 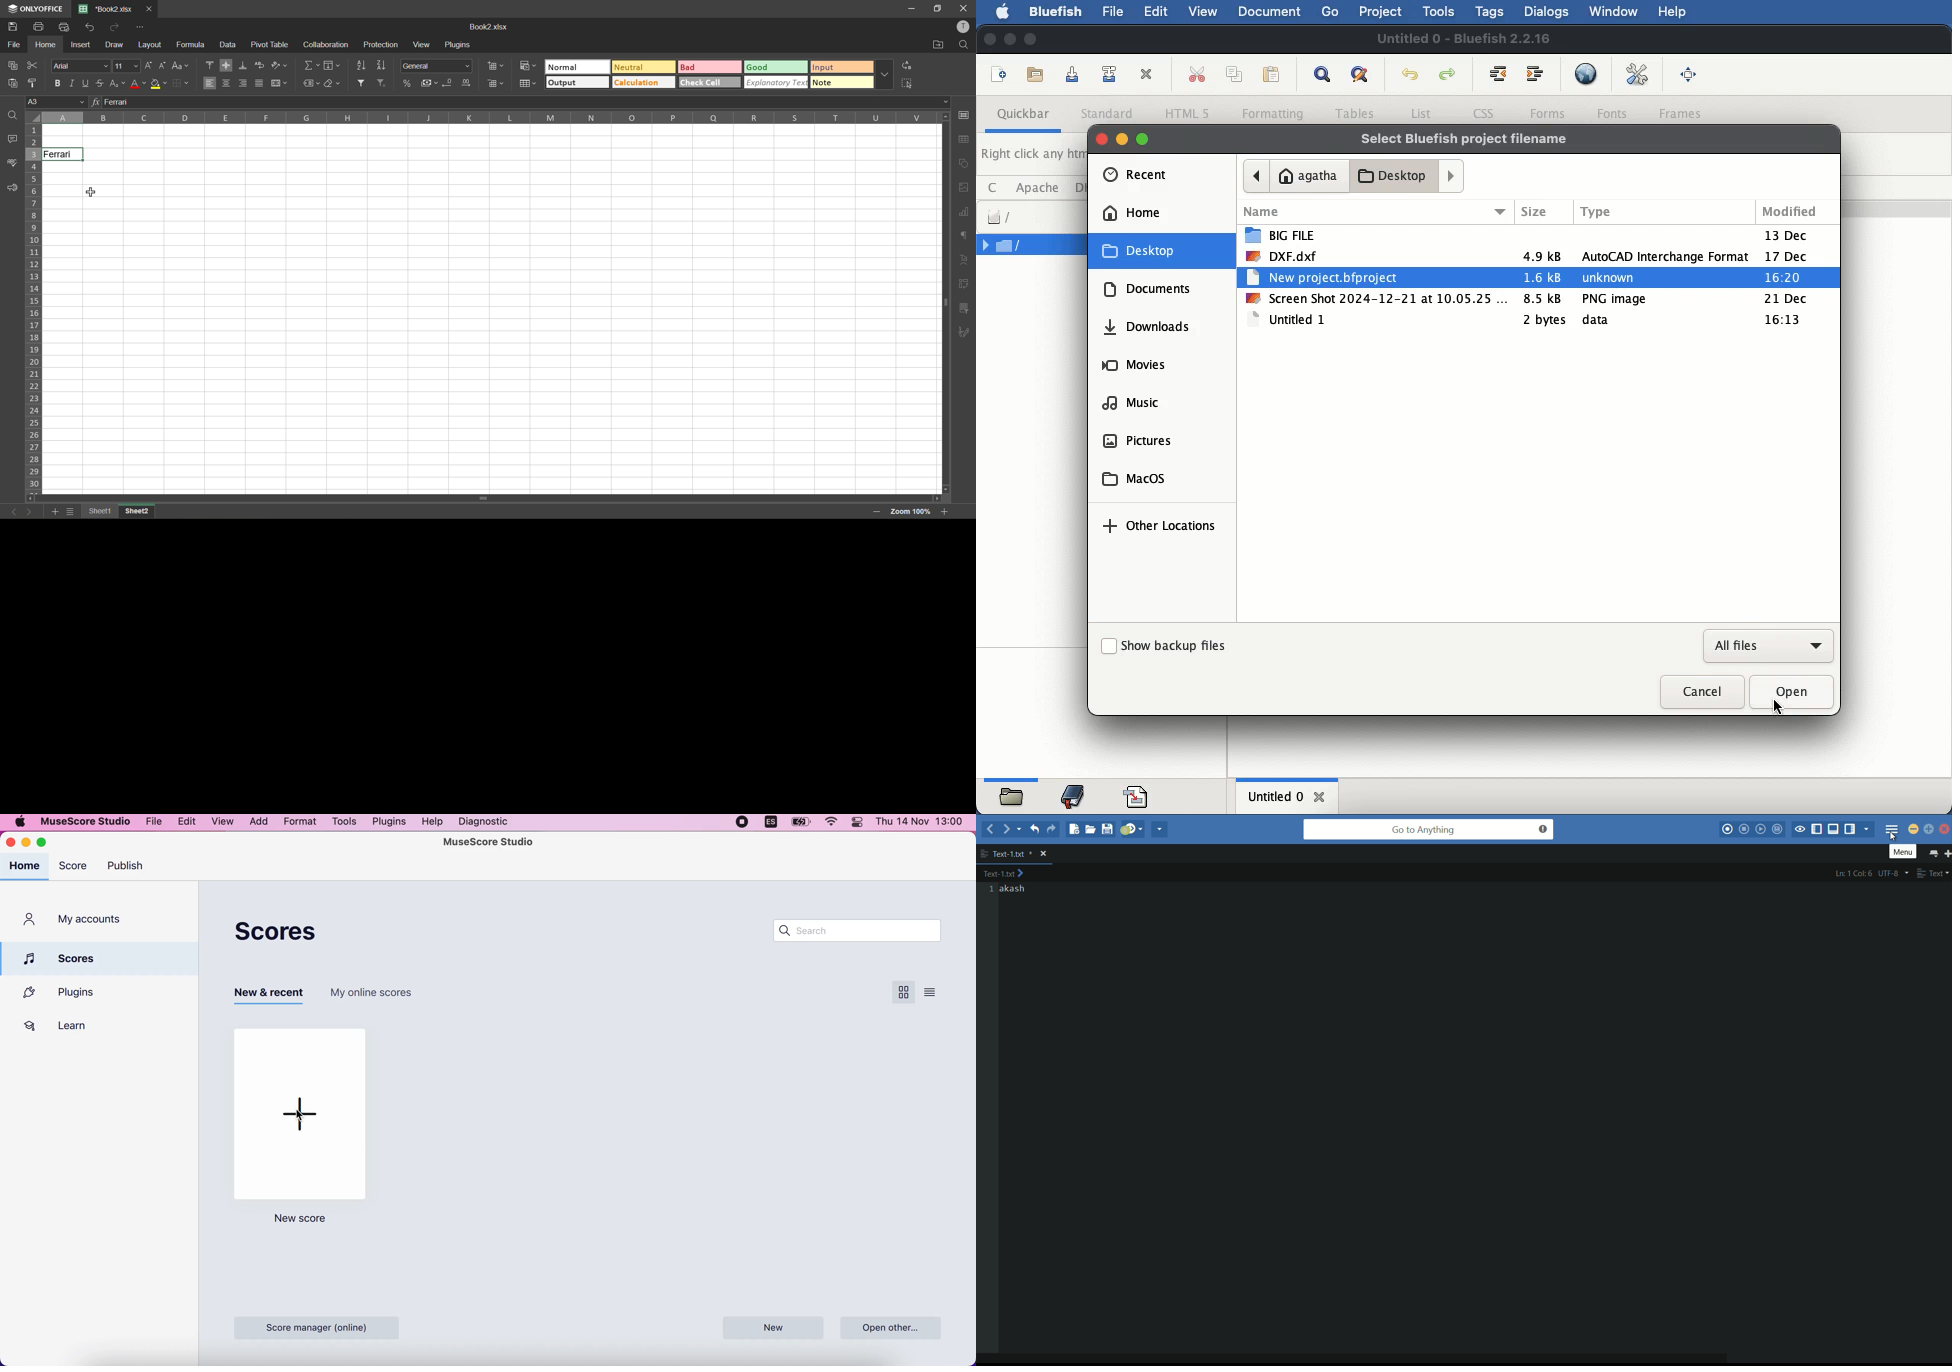 I want to click on accounting, so click(x=428, y=83).